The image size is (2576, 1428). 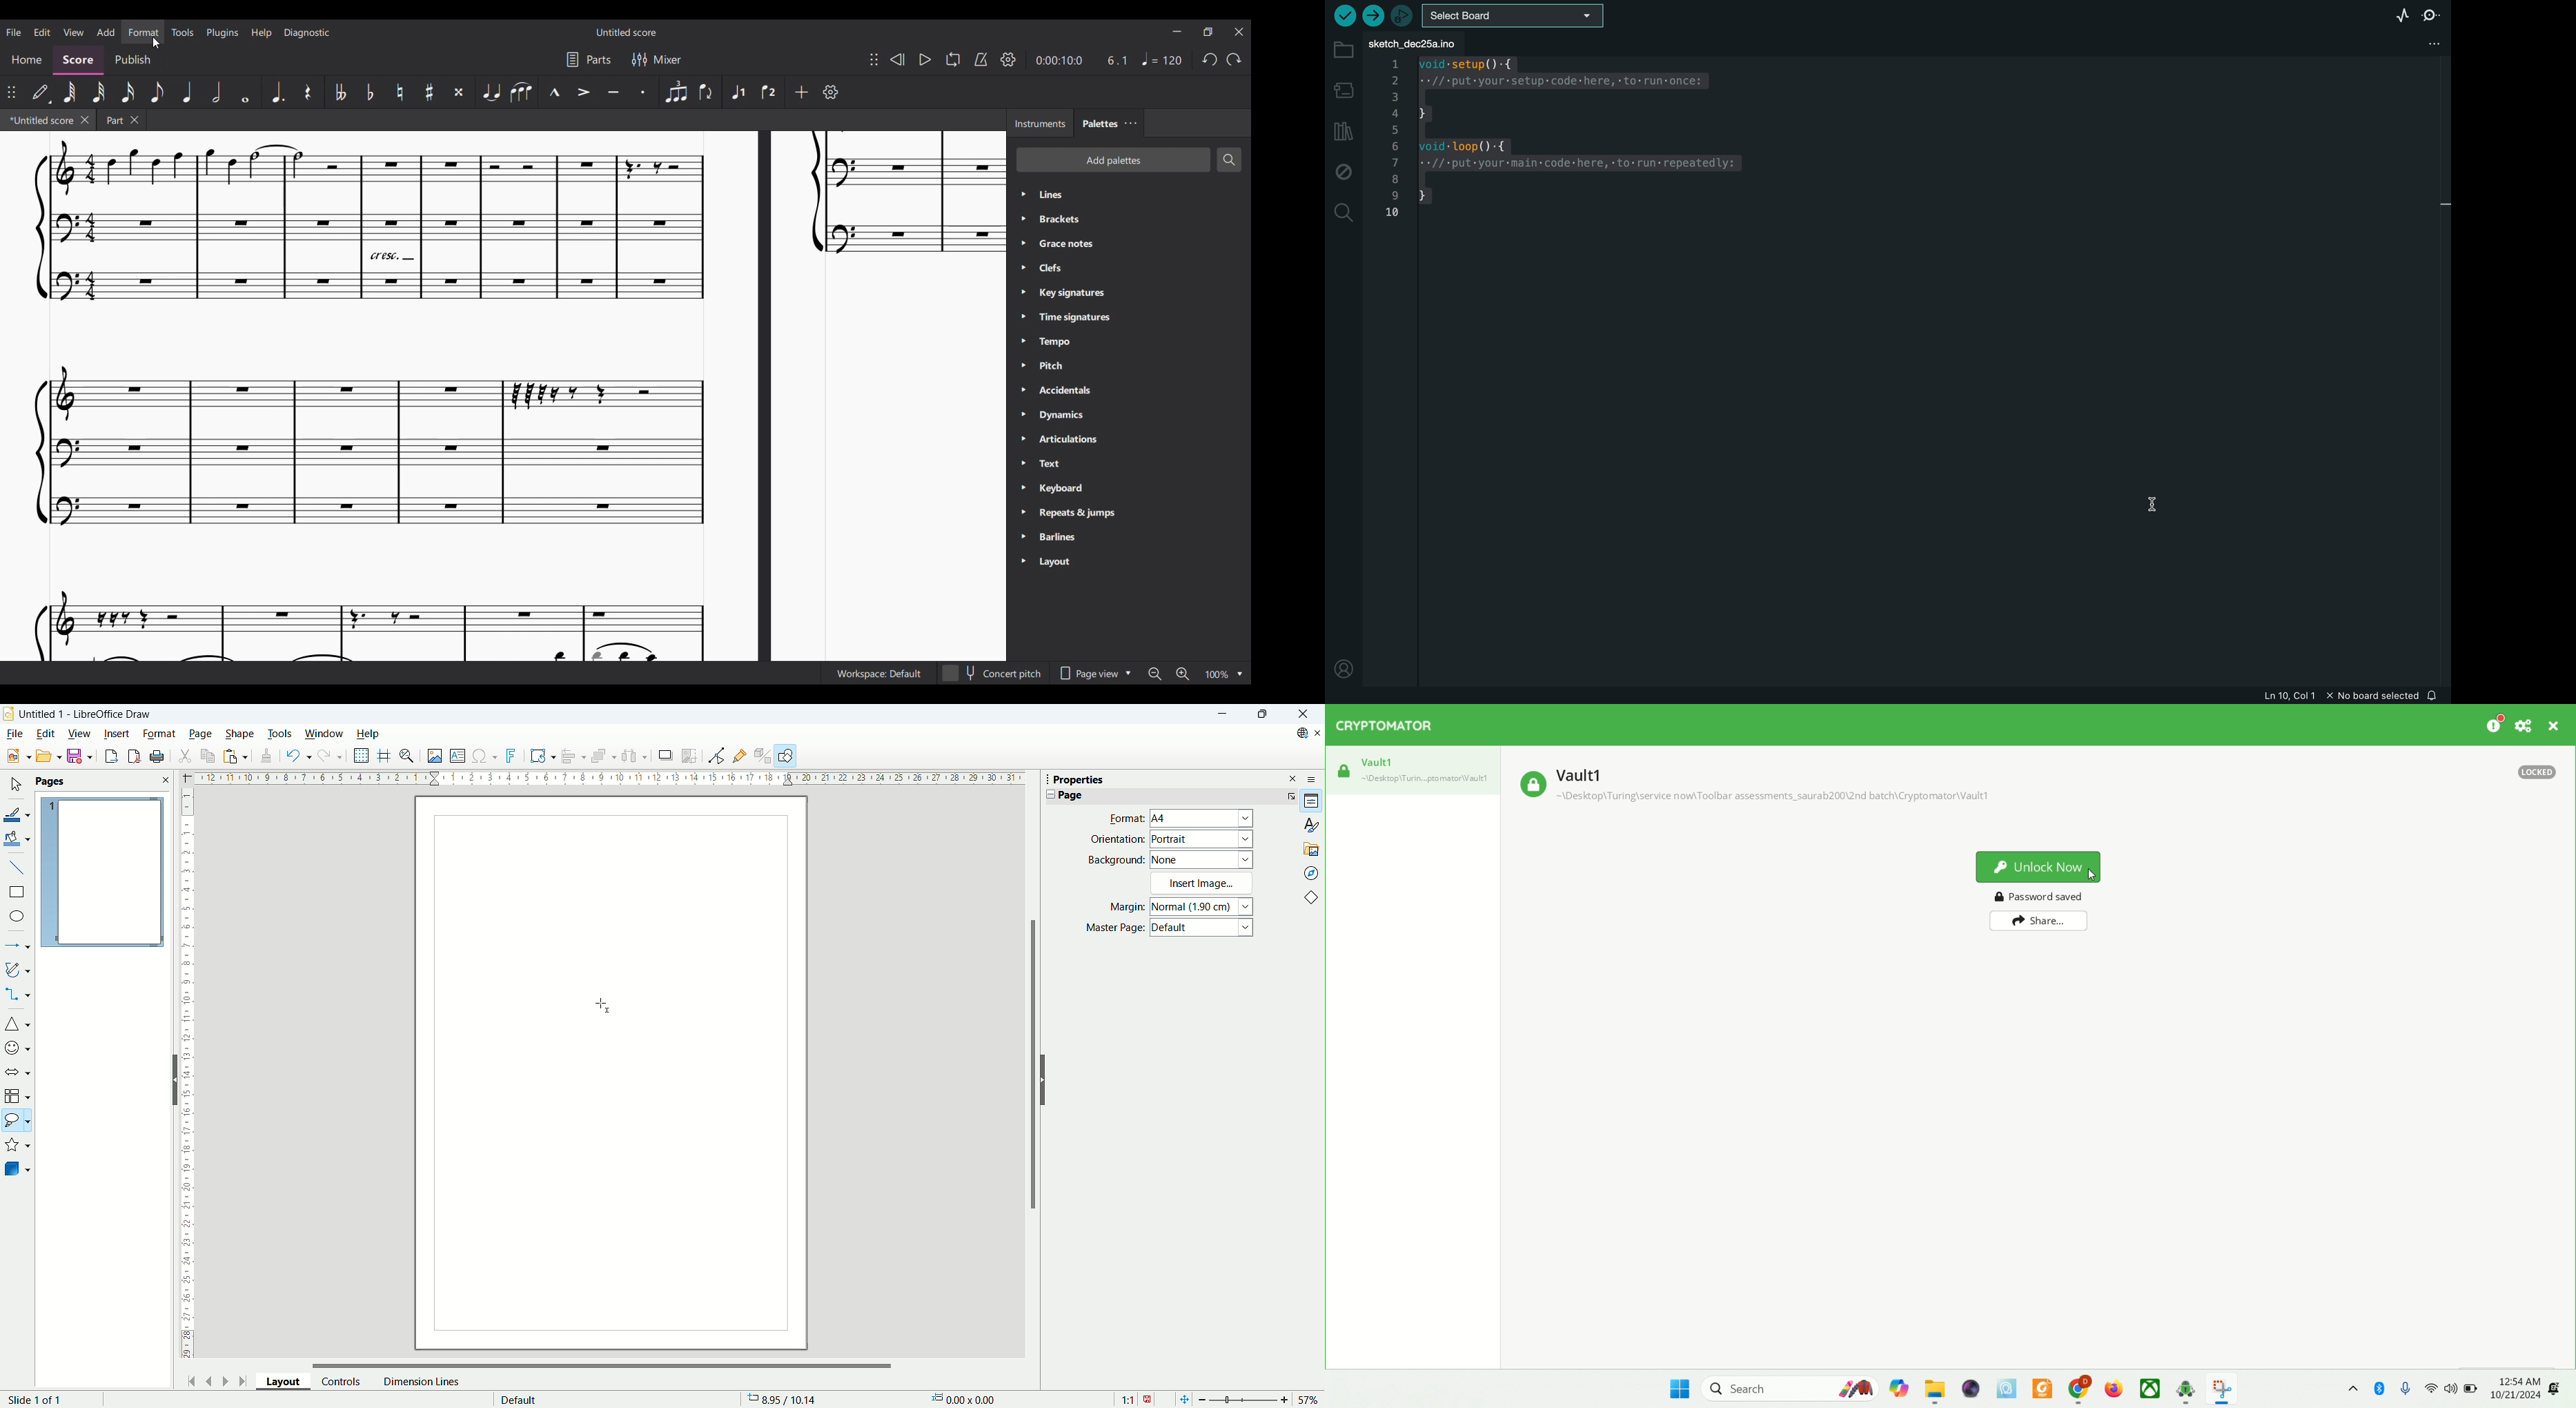 What do you see at coordinates (2041, 1387) in the screenshot?
I see `PDF` at bounding box center [2041, 1387].